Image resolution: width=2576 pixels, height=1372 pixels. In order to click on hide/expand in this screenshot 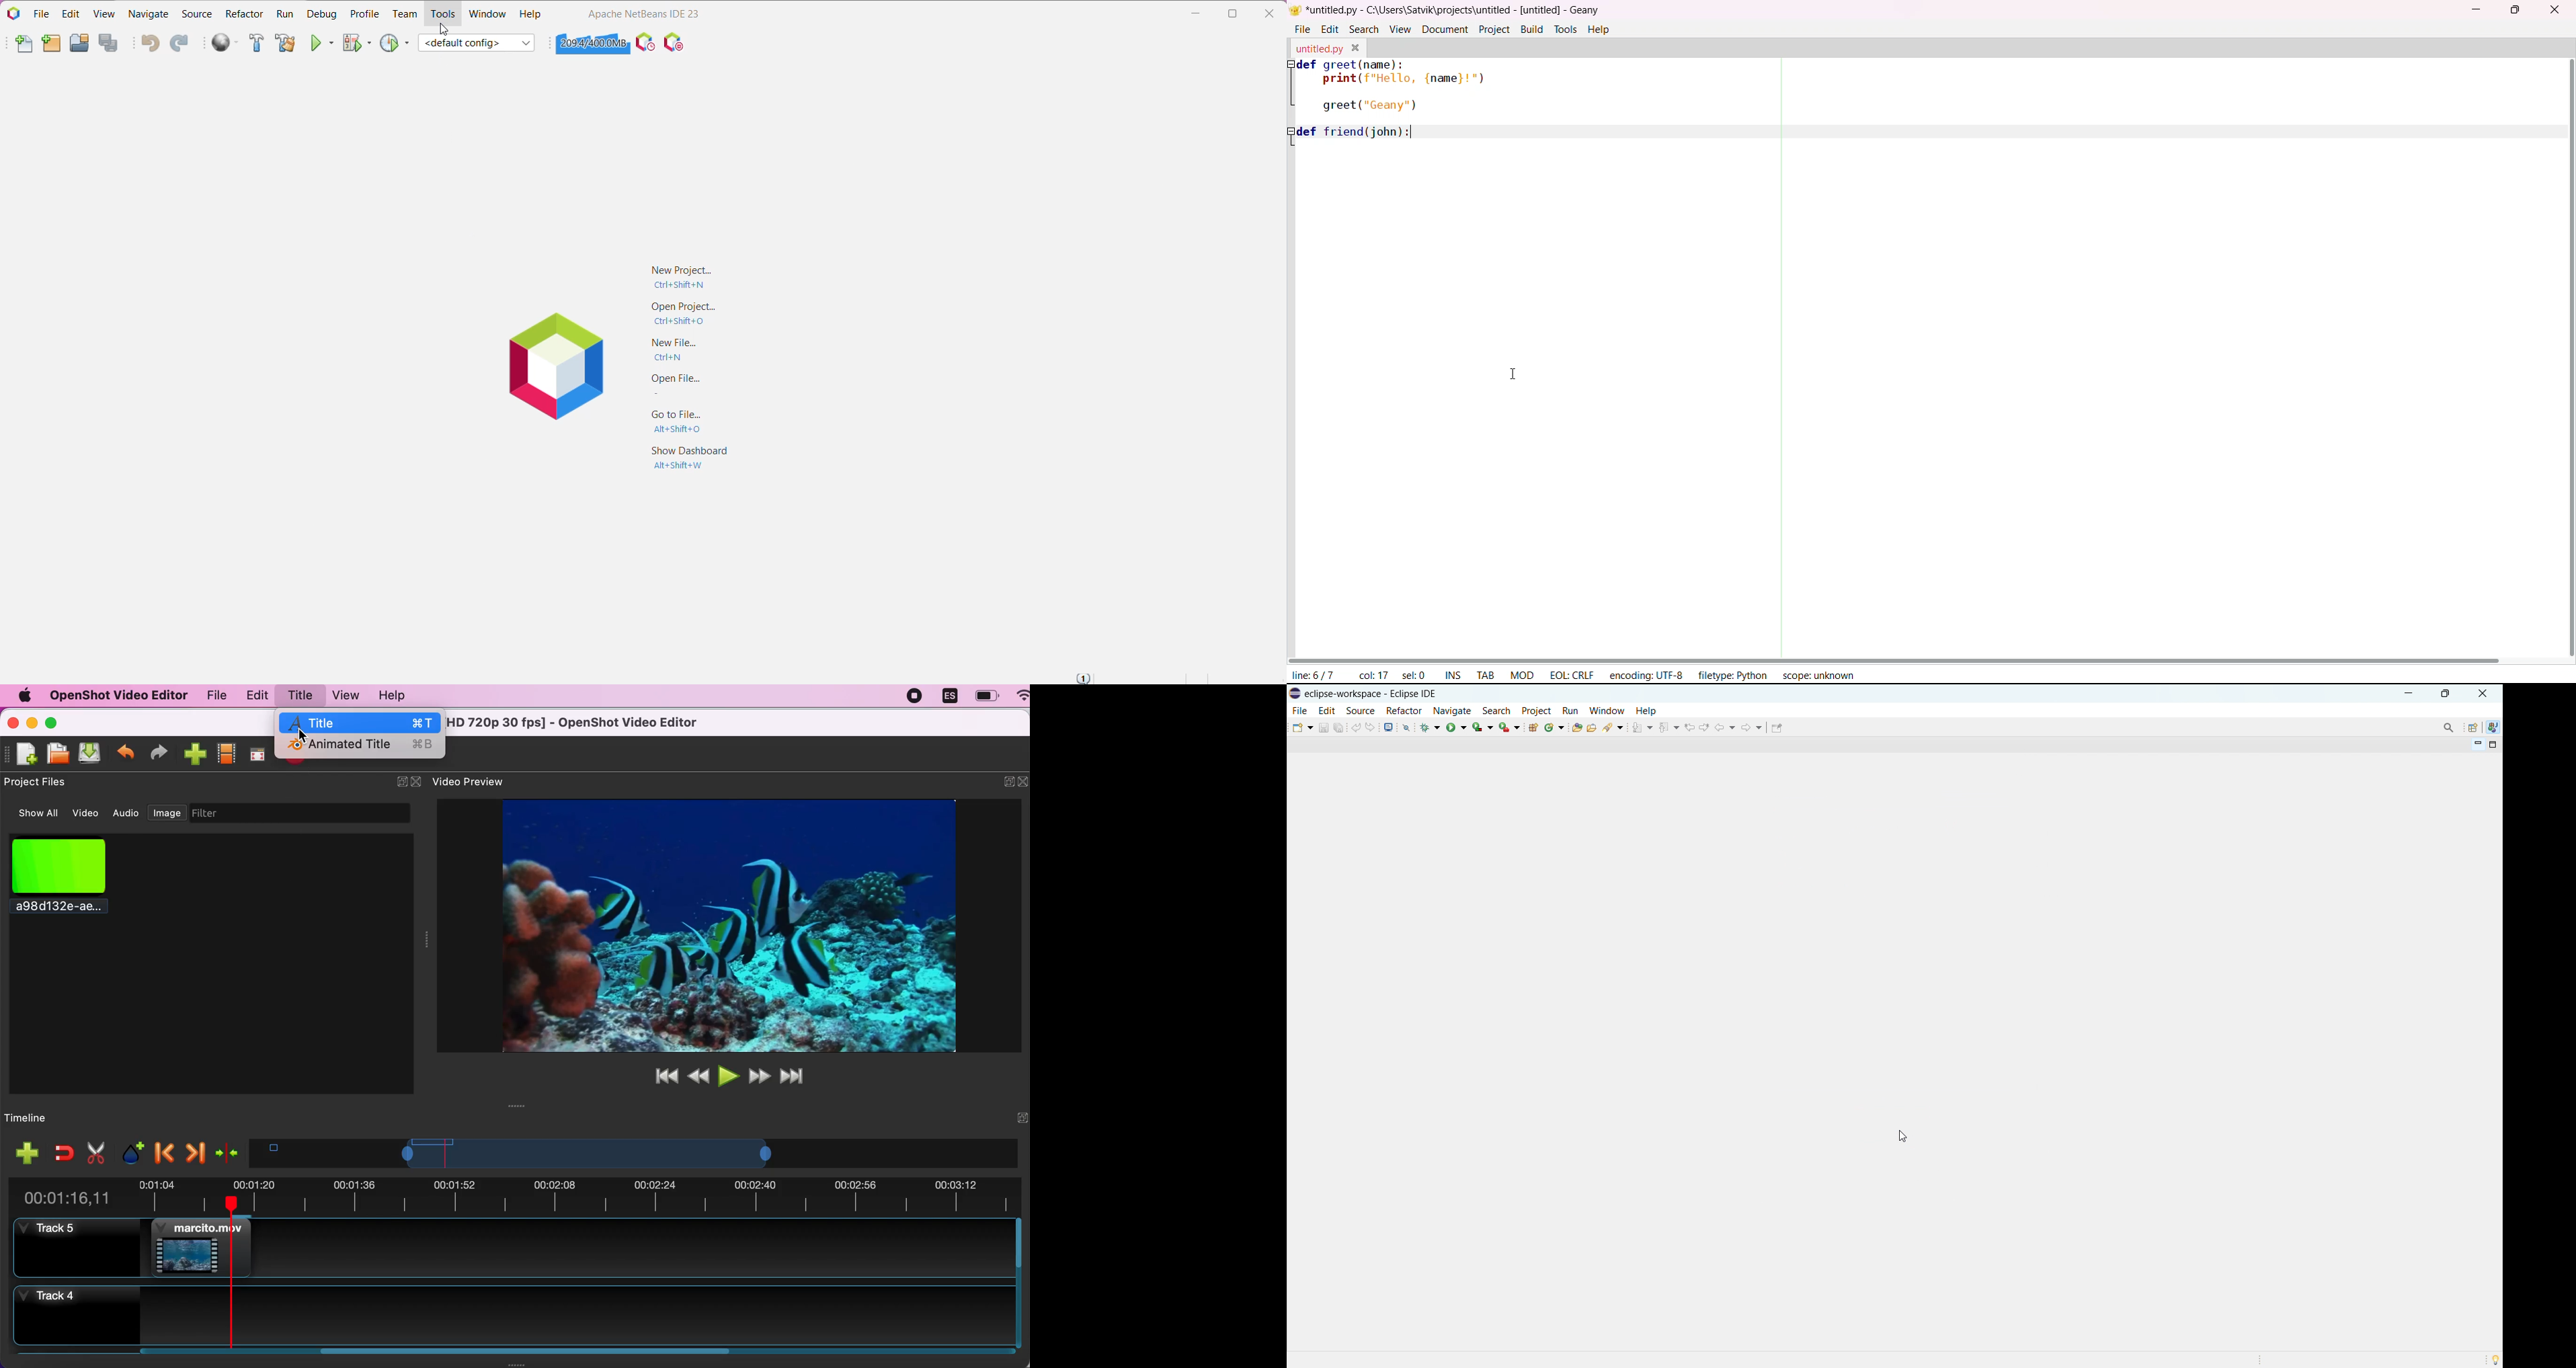, I will do `click(1004, 1117)`.